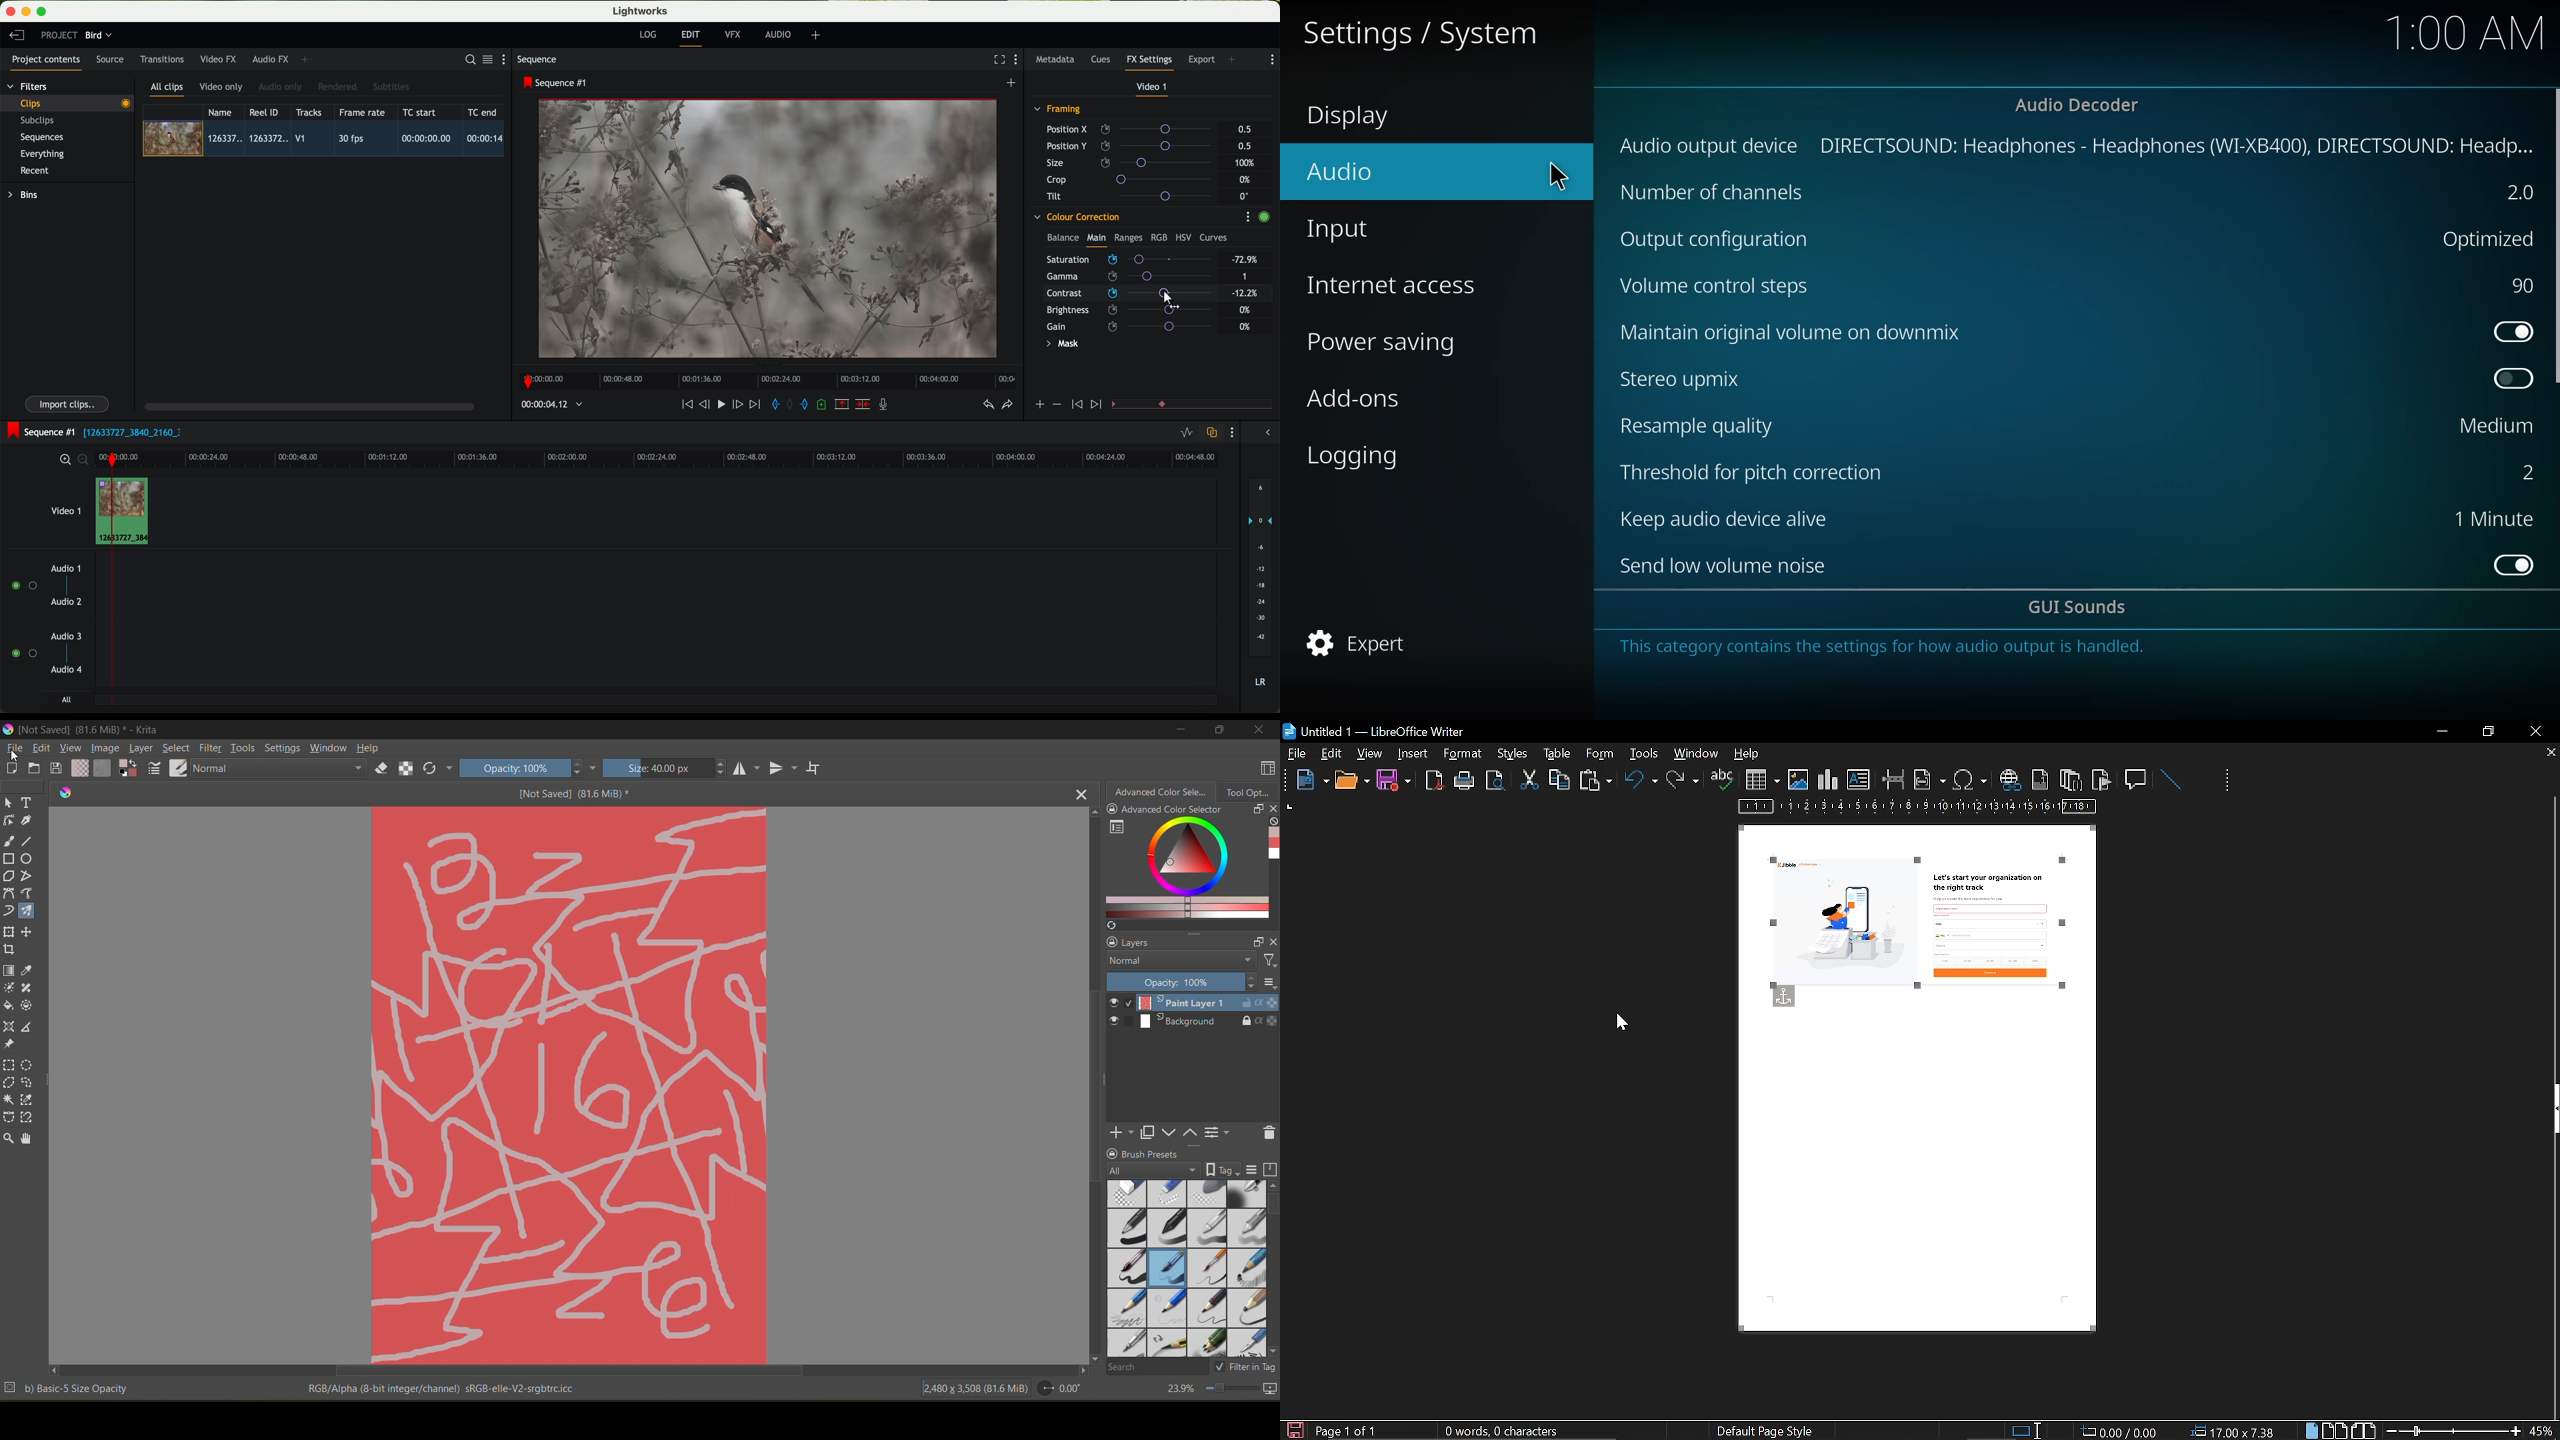  What do you see at coordinates (46, 63) in the screenshot?
I see `project contents` at bounding box center [46, 63].